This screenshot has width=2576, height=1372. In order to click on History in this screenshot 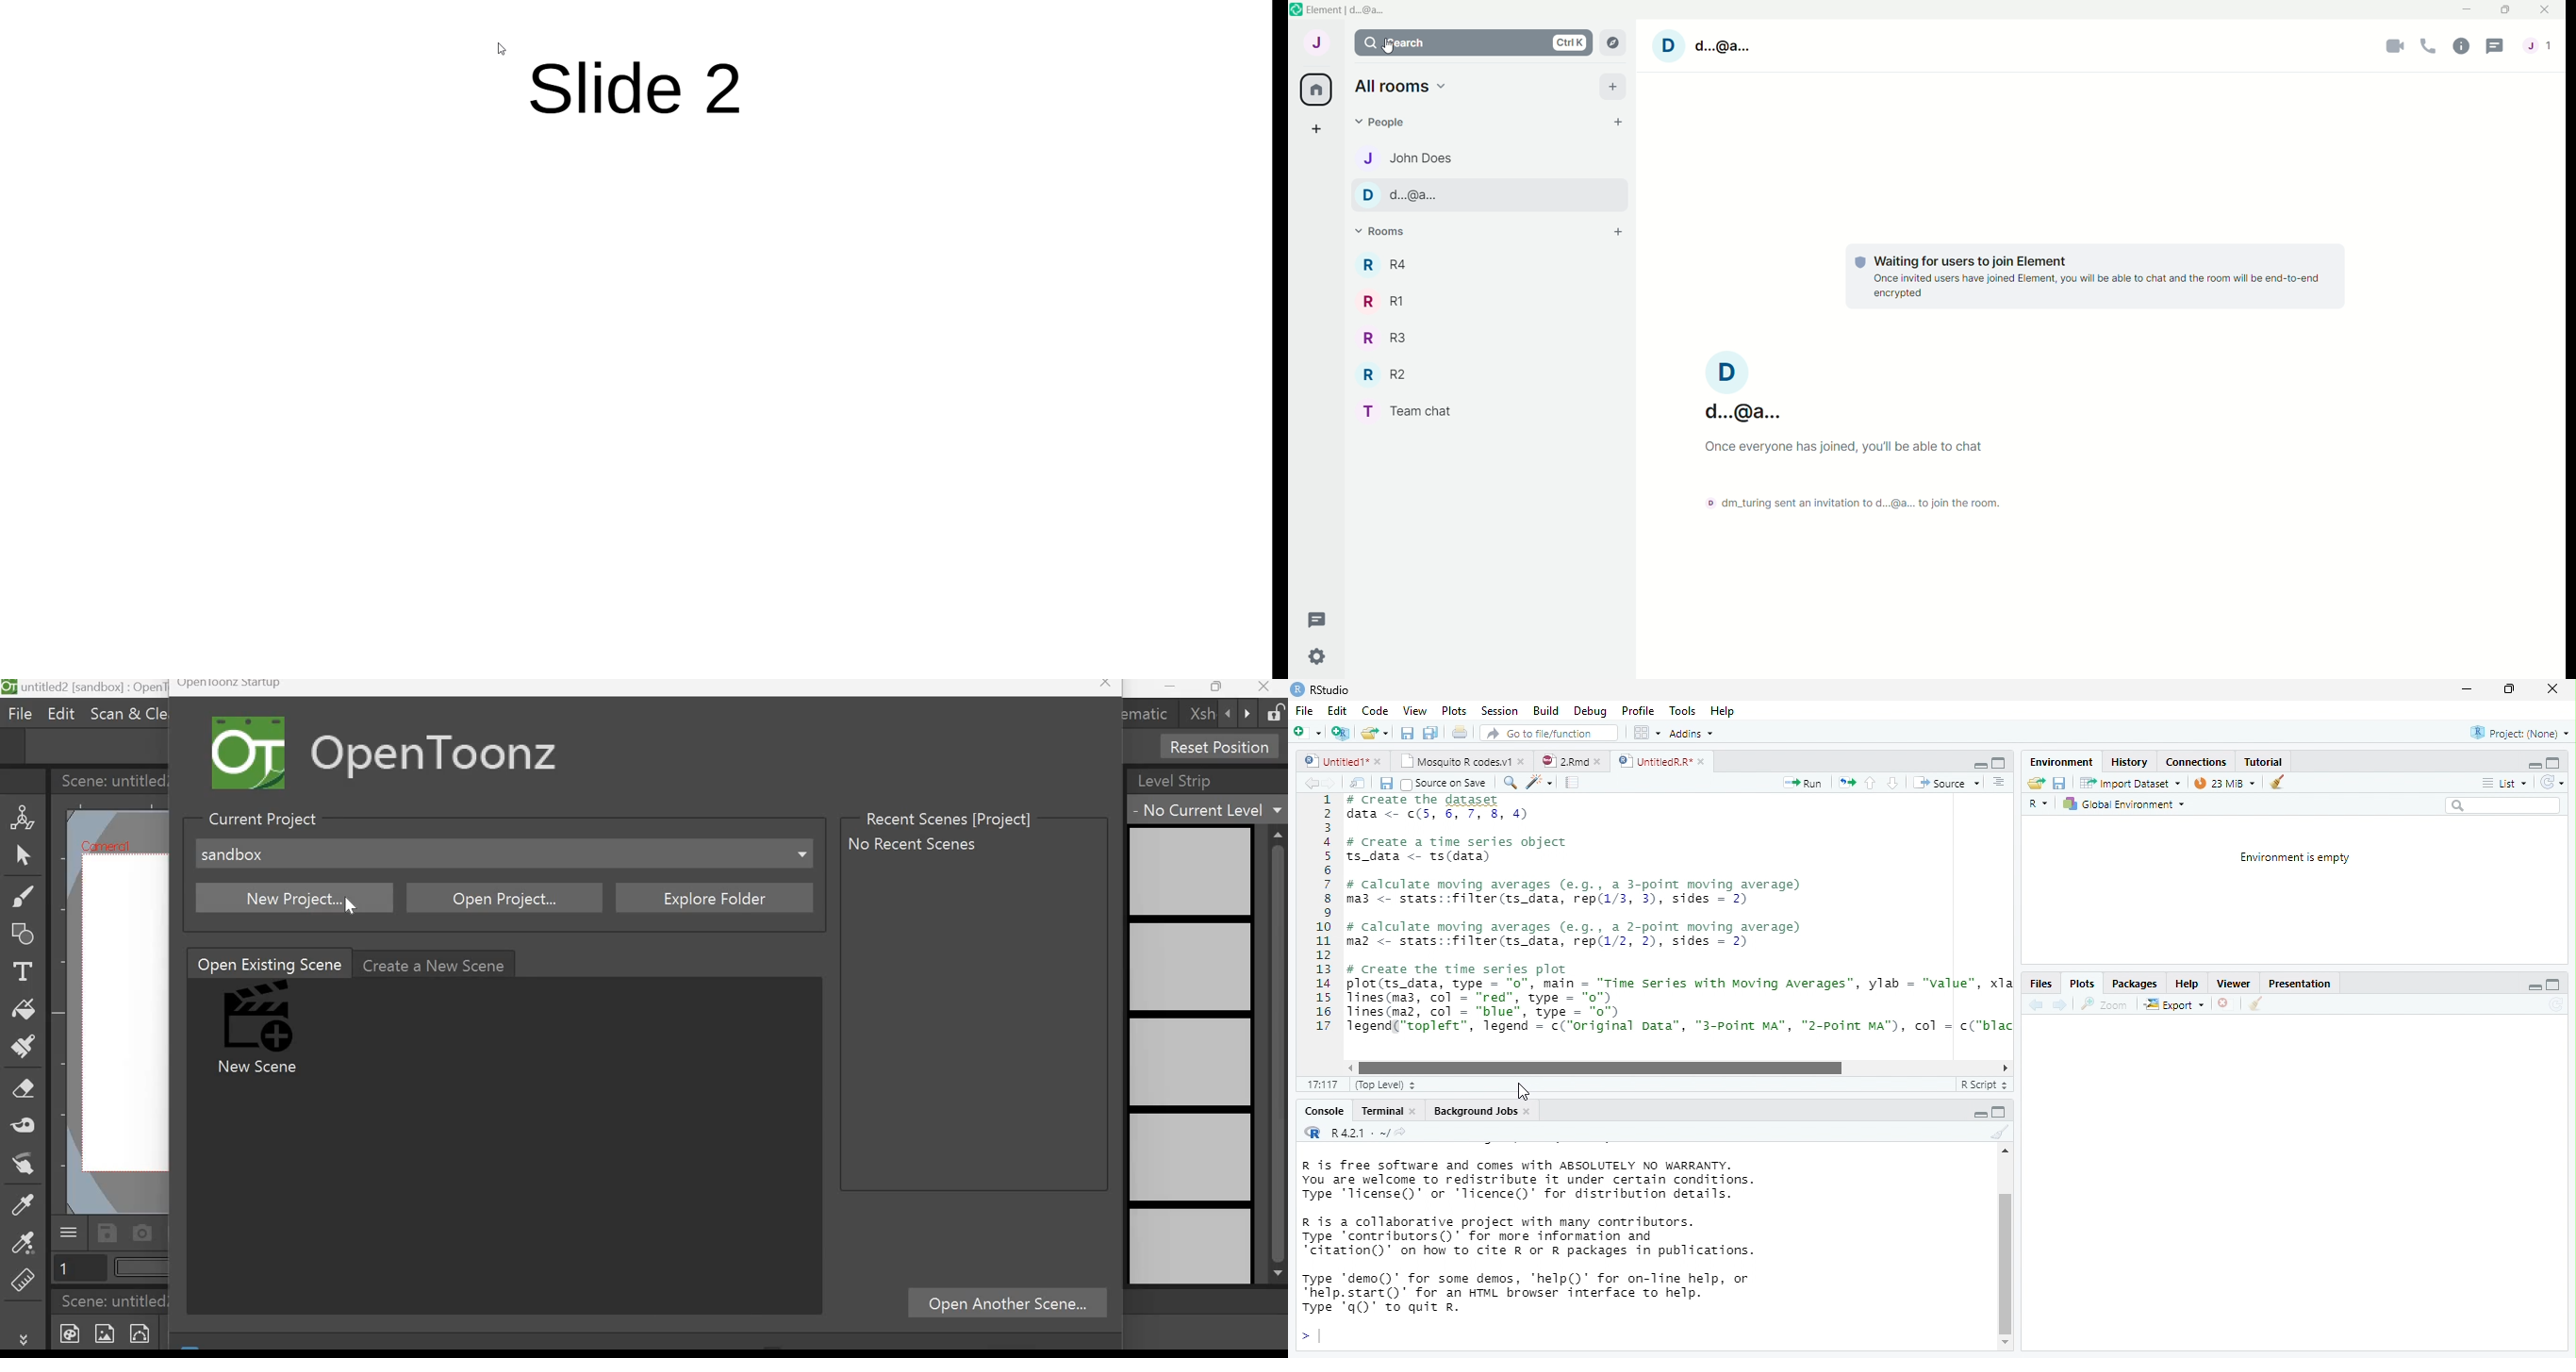, I will do `click(2129, 761)`.